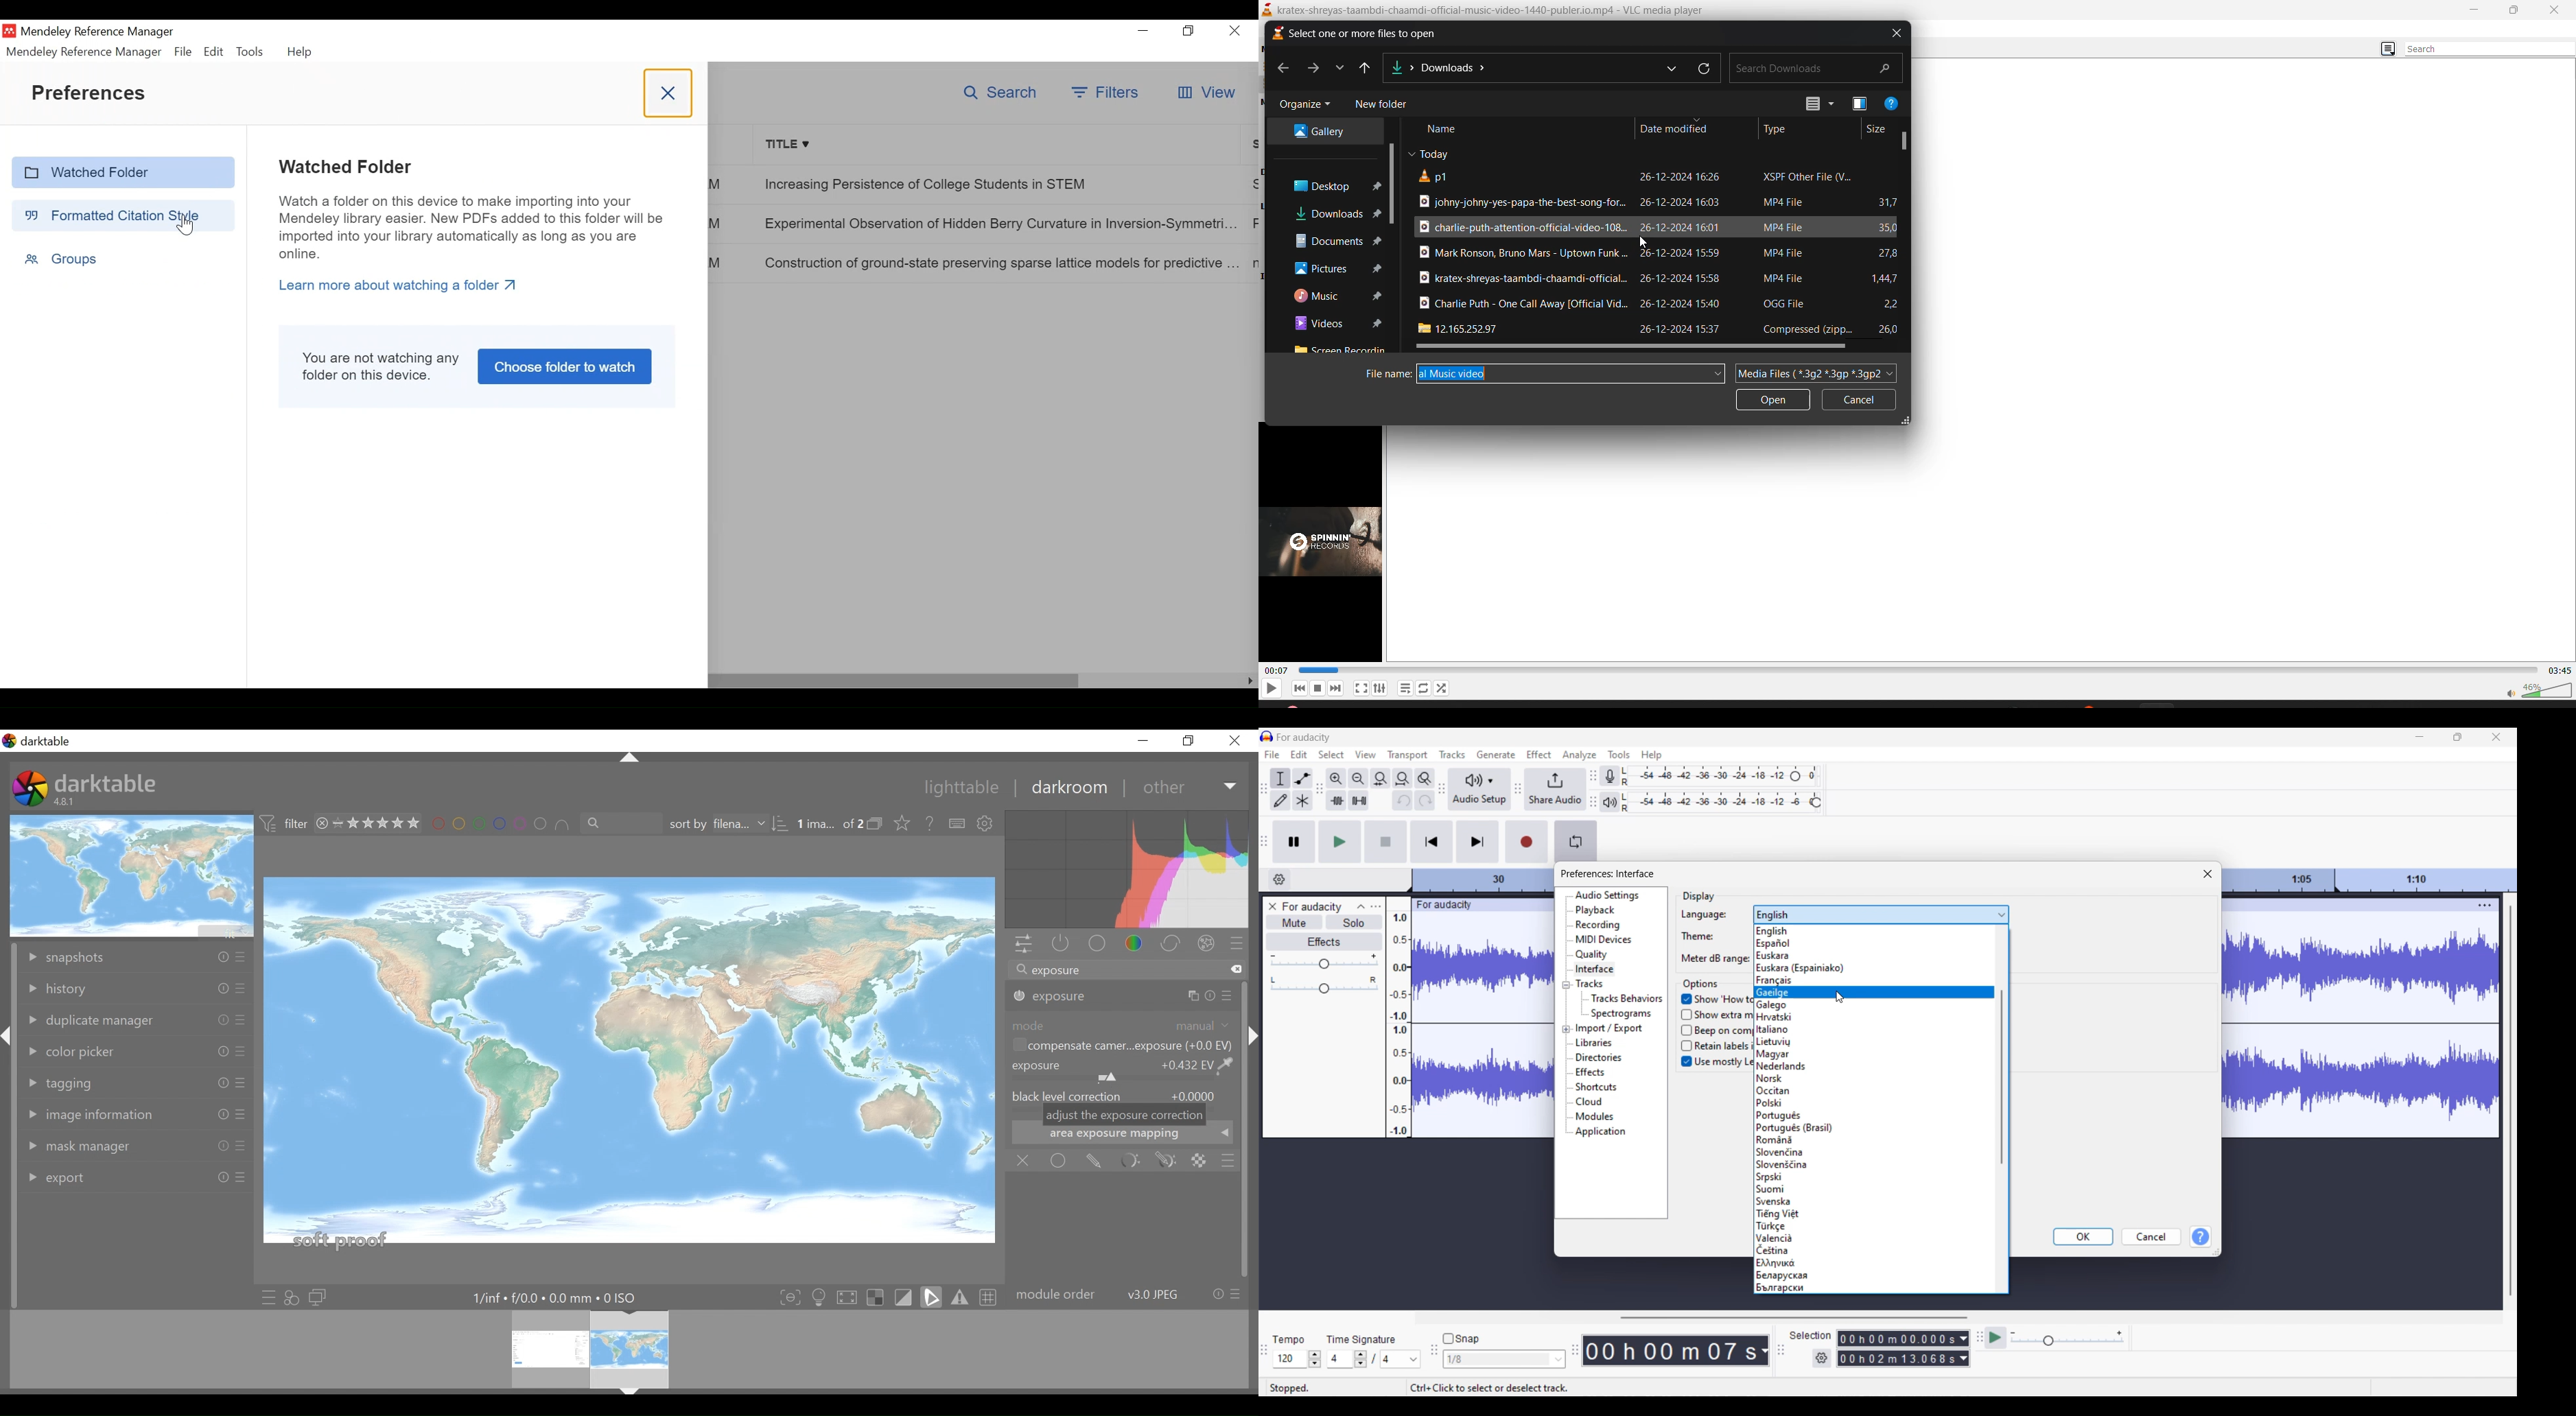 The width and height of the screenshot is (2576, 1428). What do you see at coordinates (1773, 1027) in the screenshot?
I see `Italiano` at bounding box center [1773, 1027].